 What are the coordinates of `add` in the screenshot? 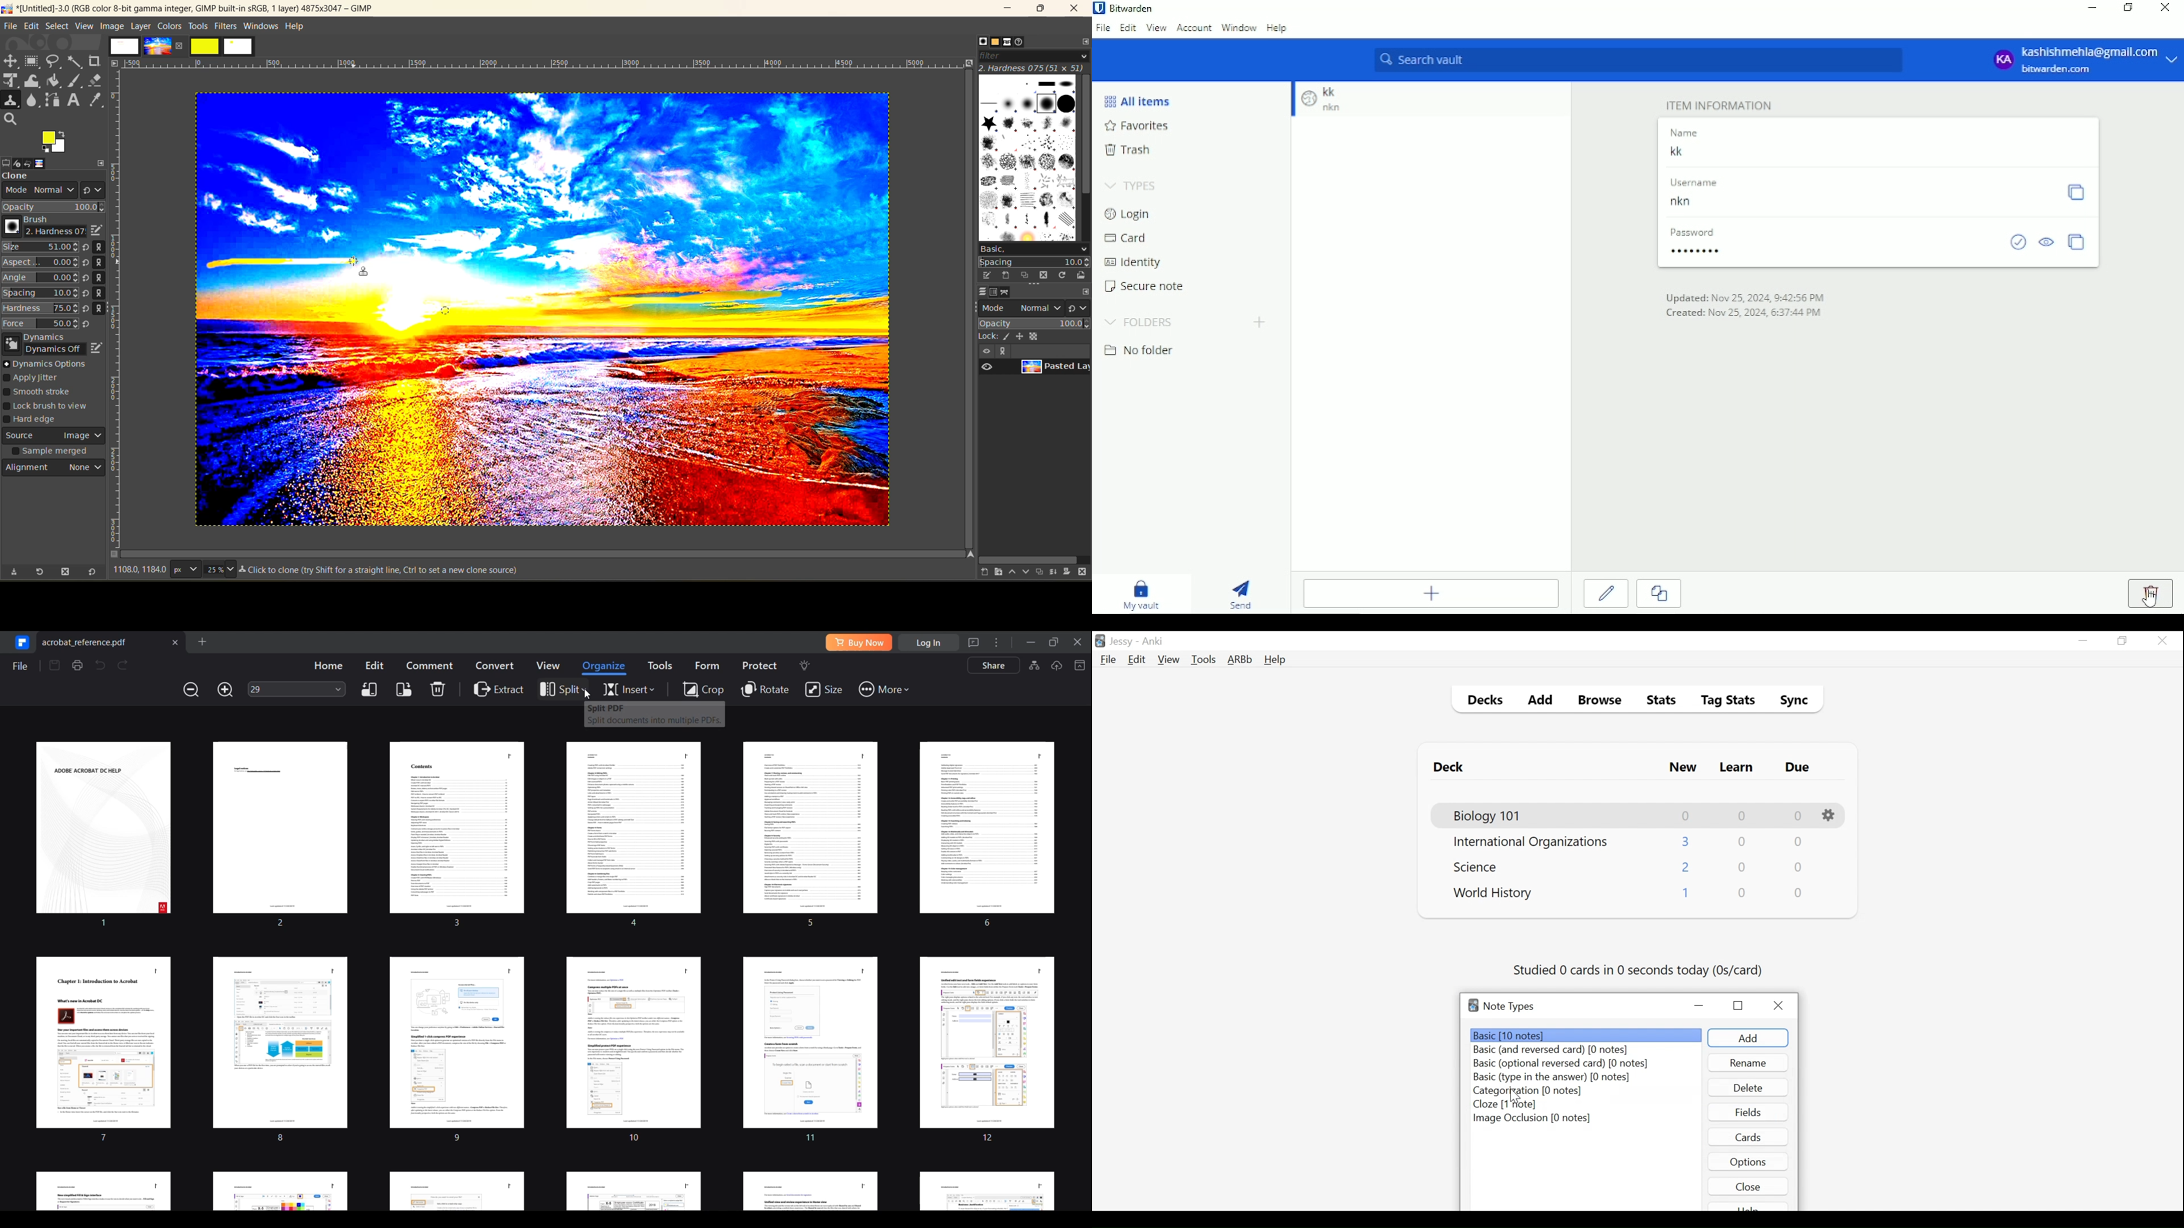 It's located at (1748, 1038).